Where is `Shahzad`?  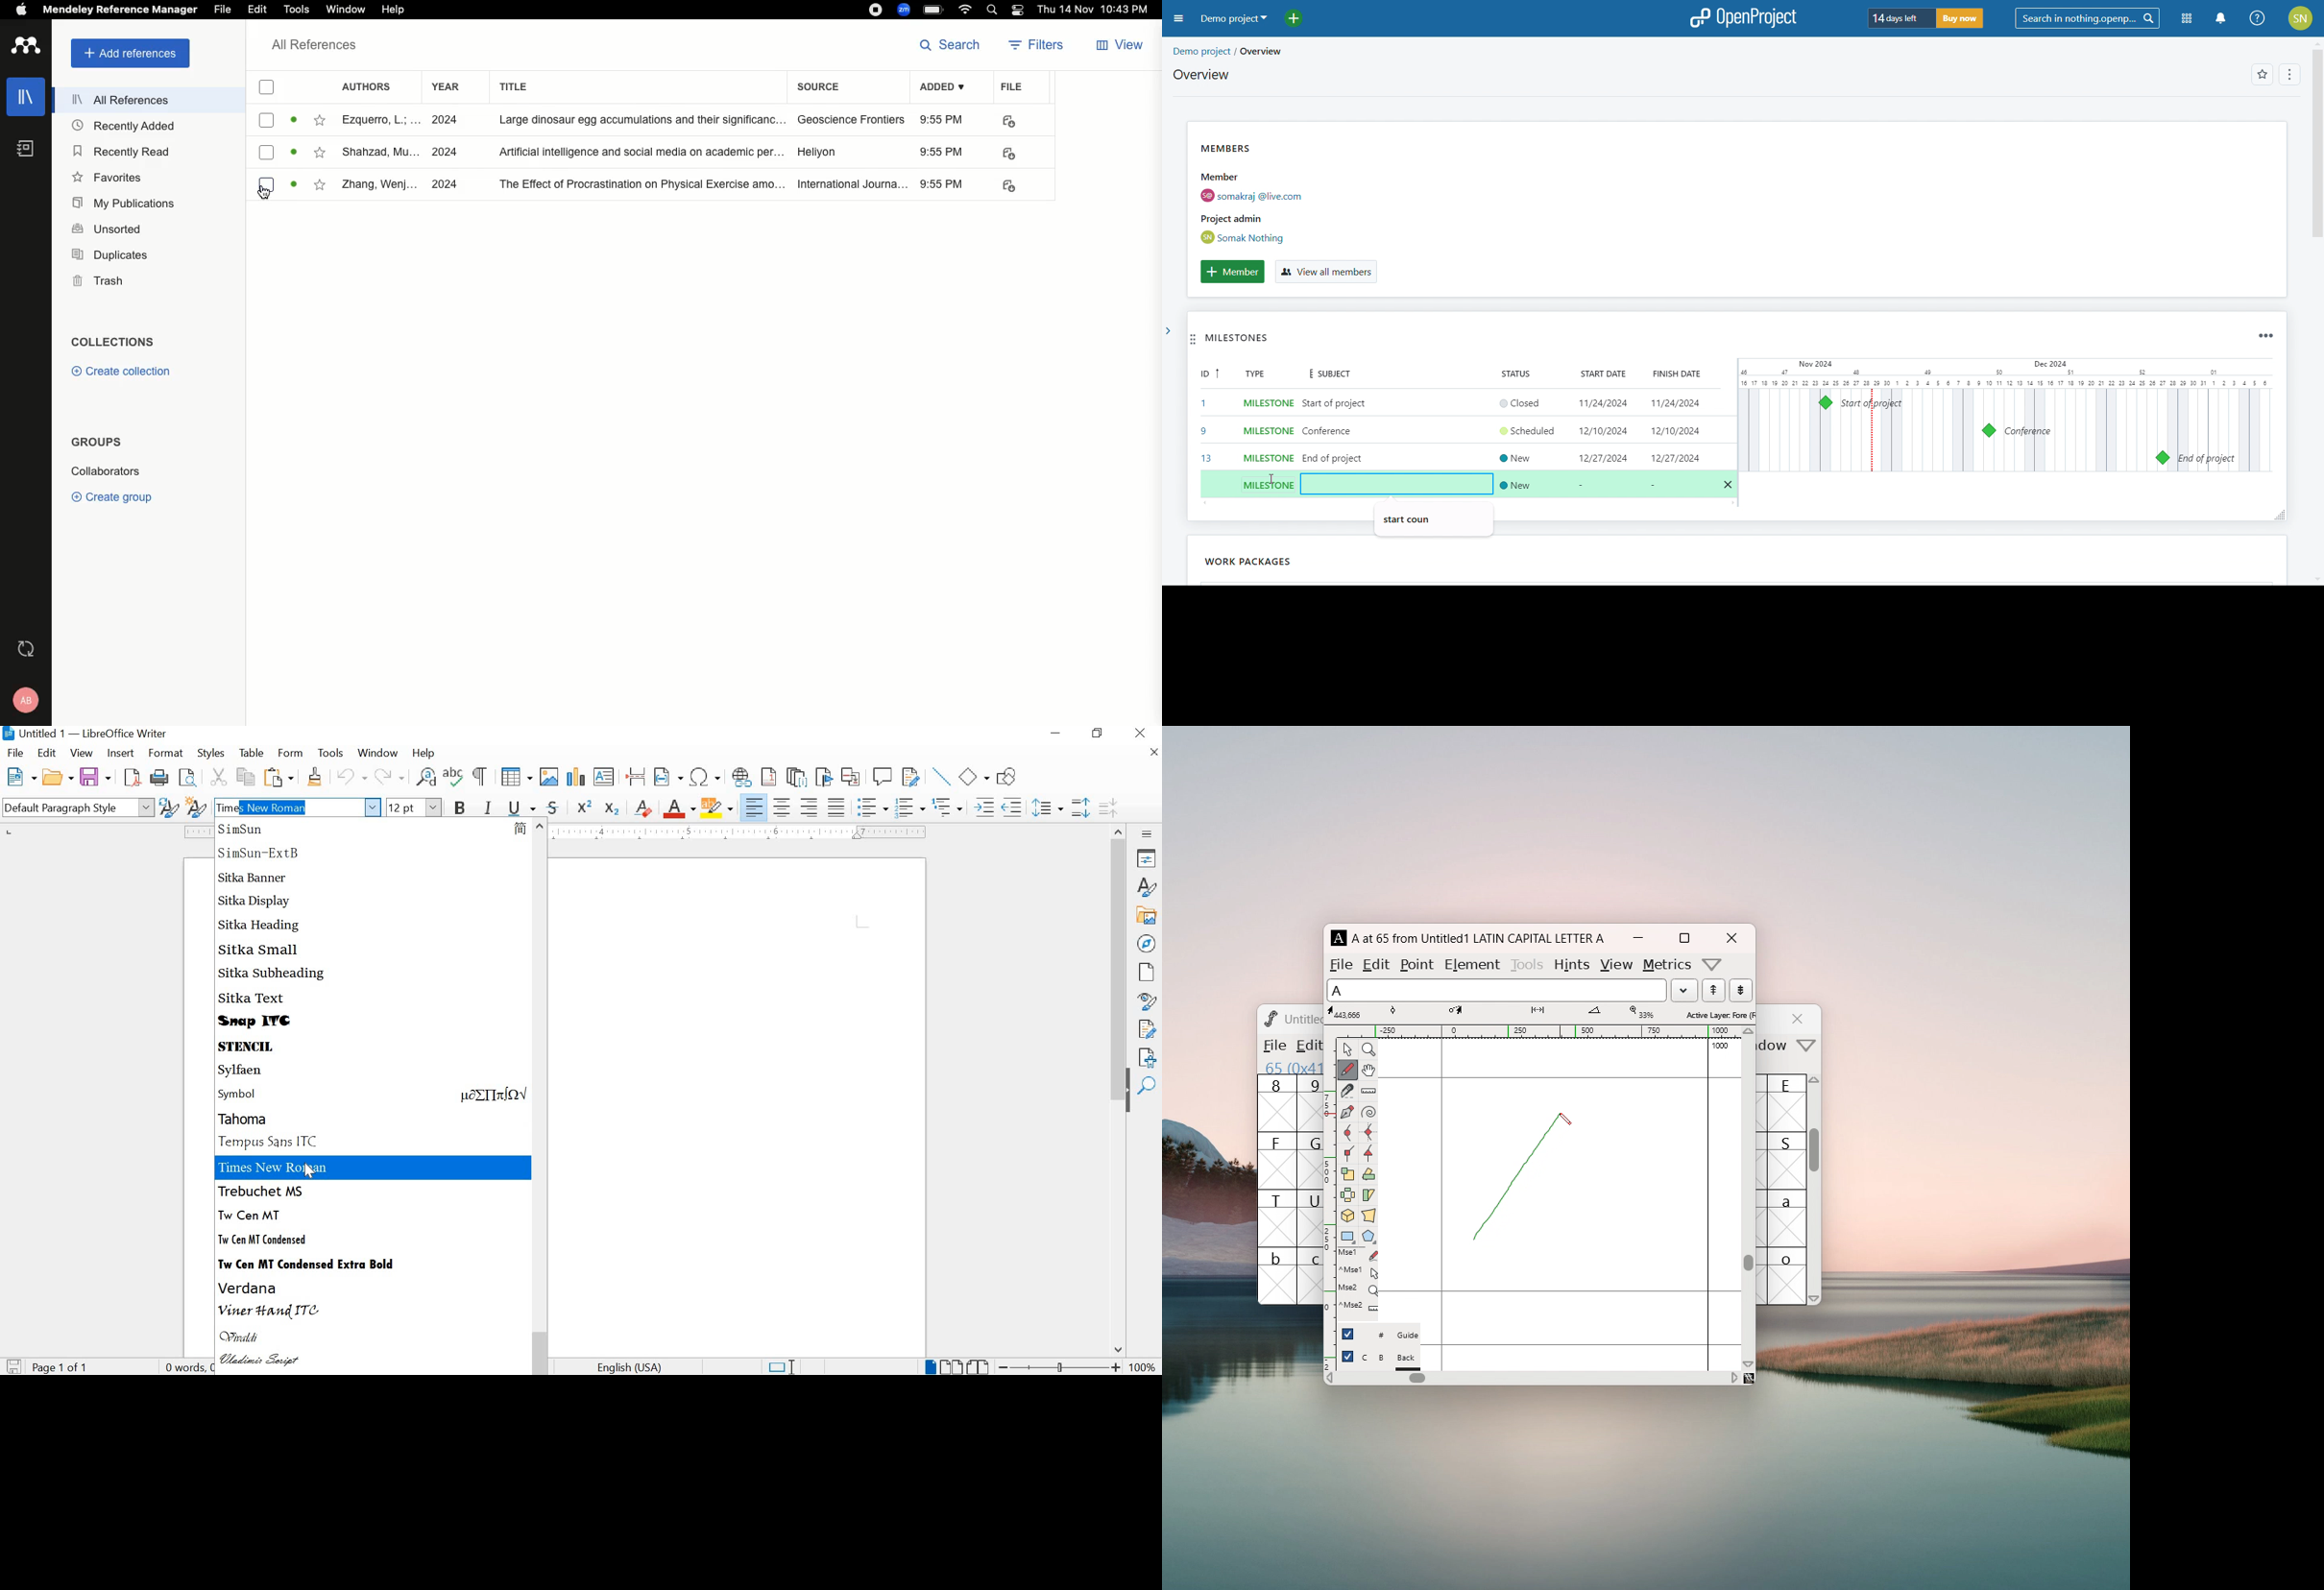
Shahzad is located at coordinates (380, 153).